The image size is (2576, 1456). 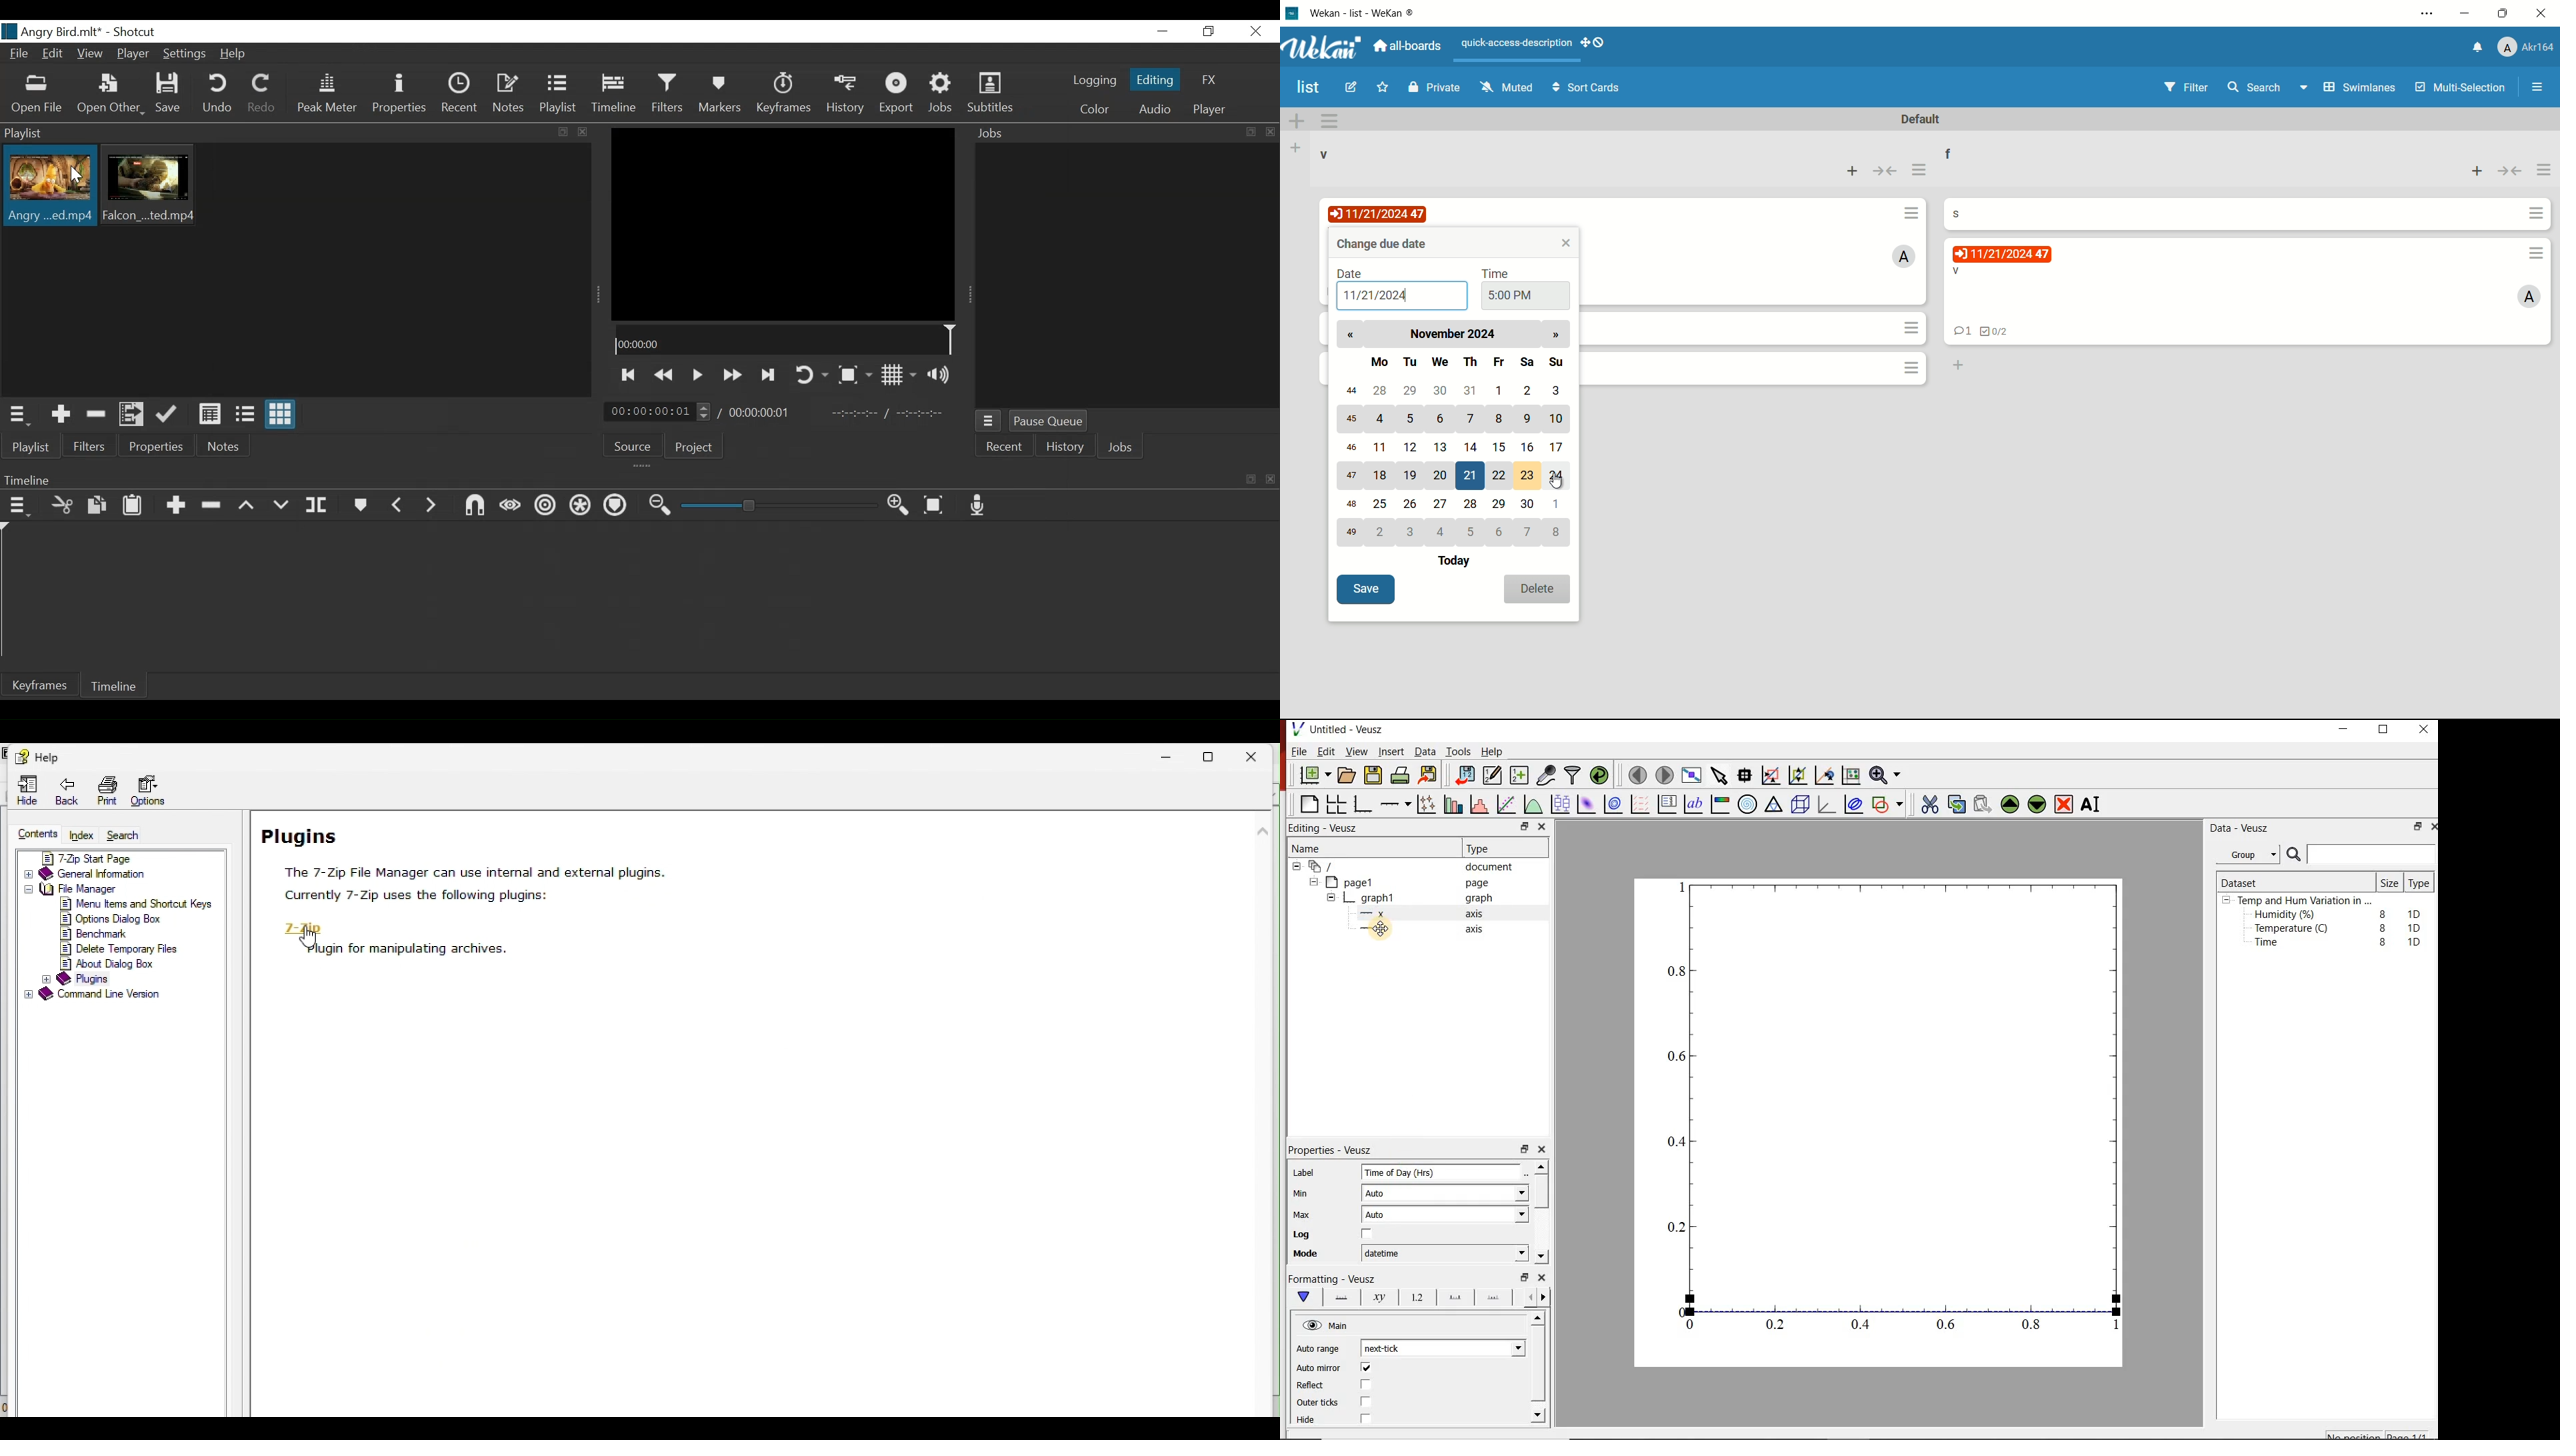 What do you see at coordinates (854, 375) in the screenshot?
I see `Toggle Zoom` at bounding box center [854, 375].